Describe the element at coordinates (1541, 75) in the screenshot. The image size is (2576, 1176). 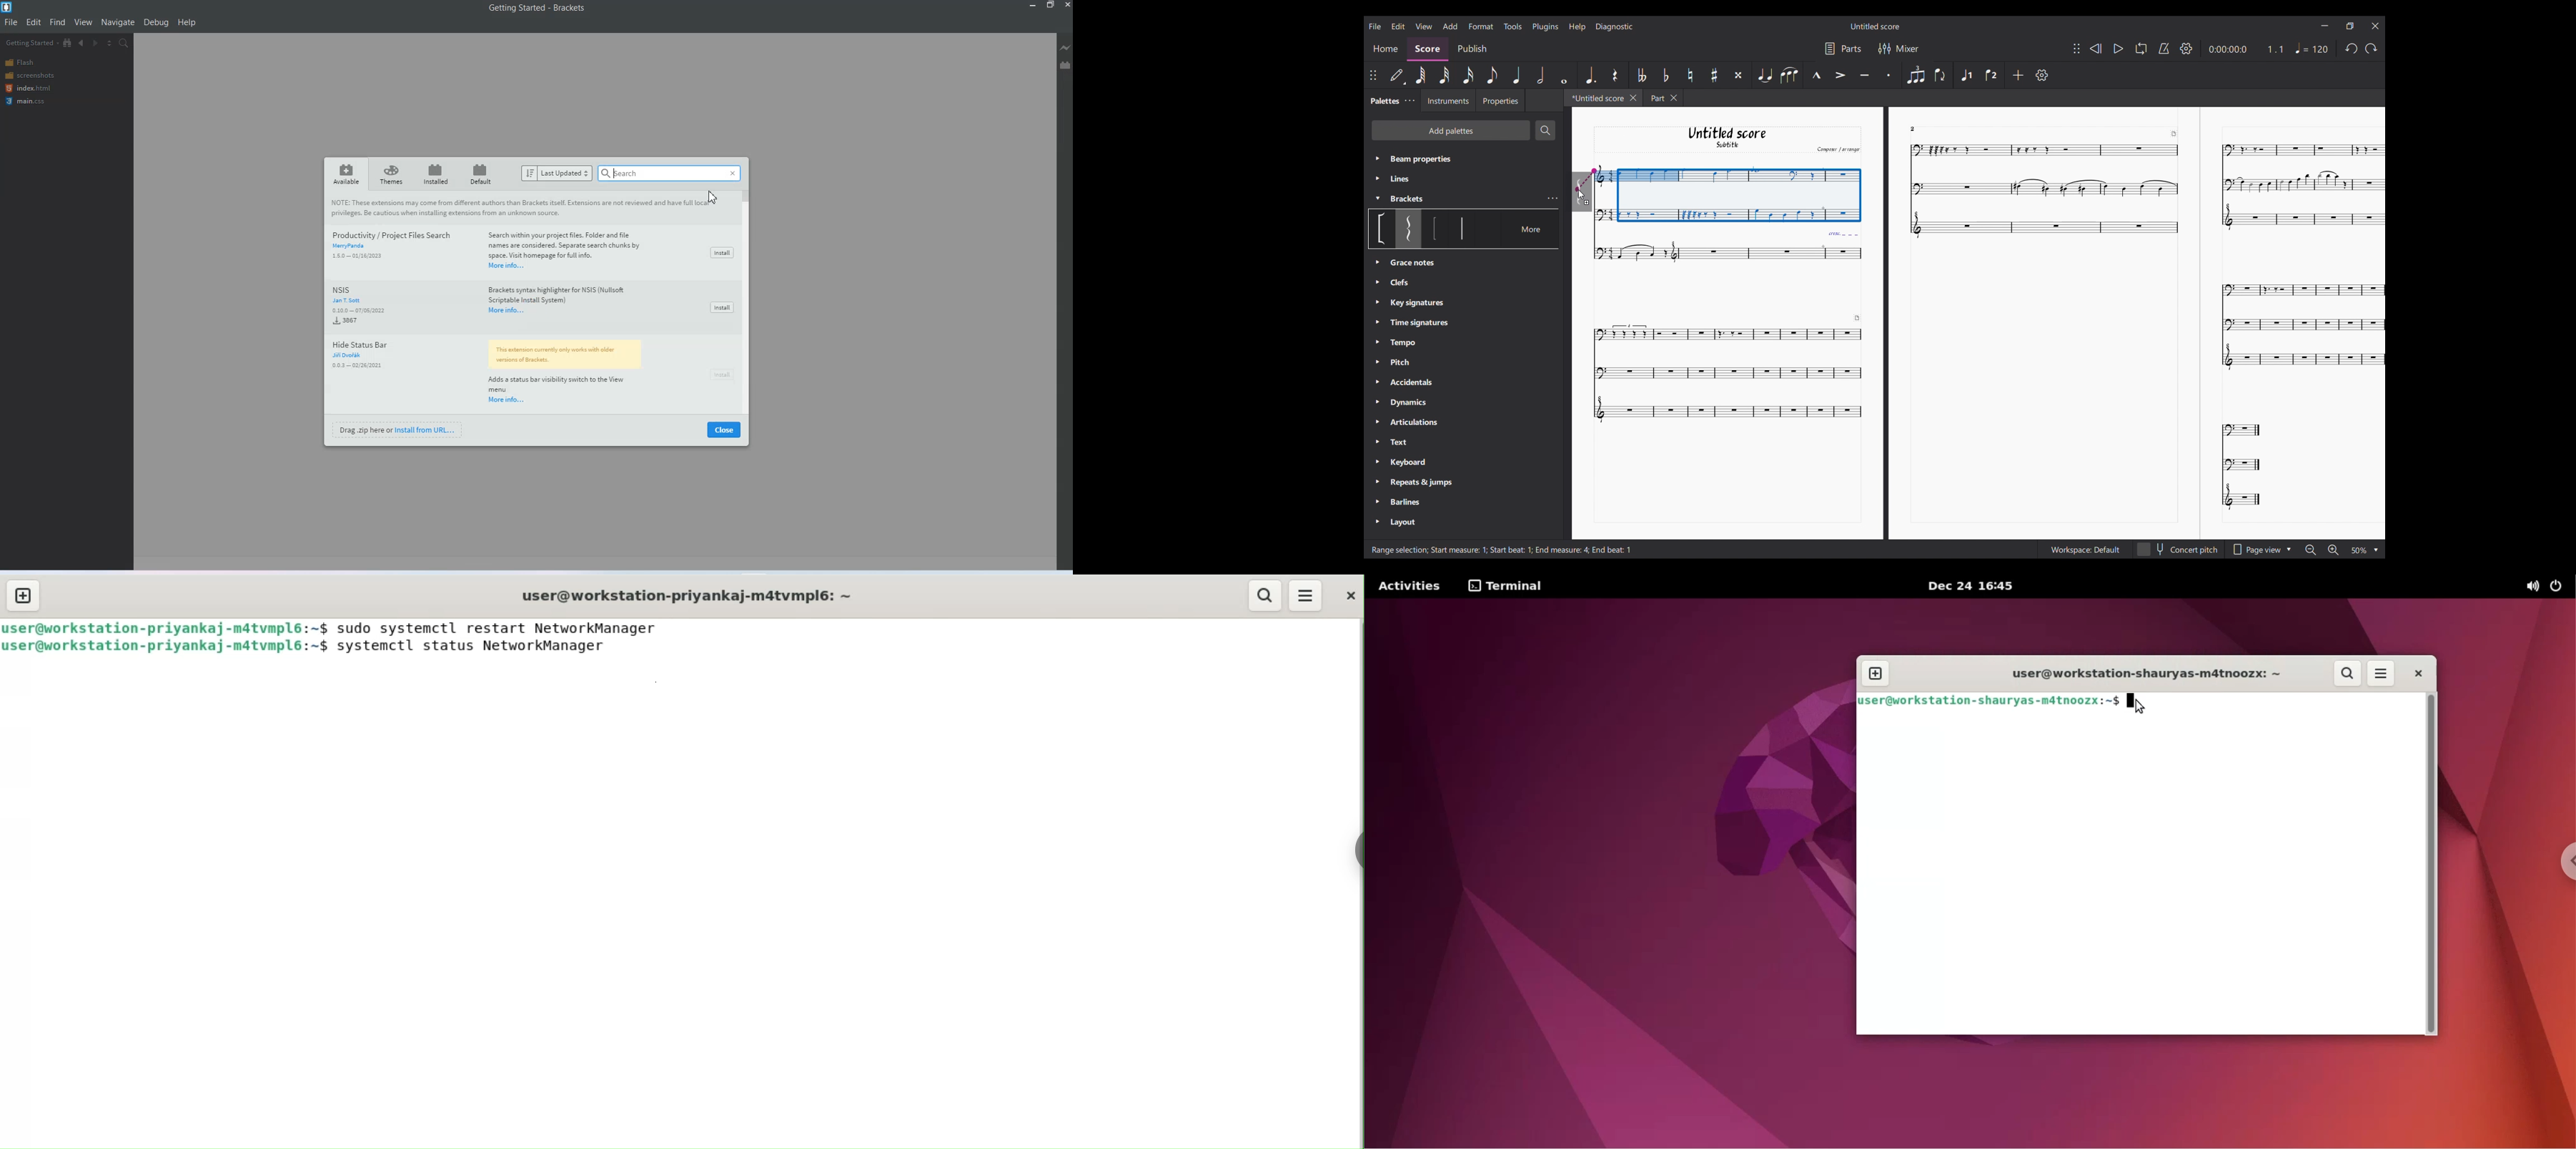
I see `Half note` at that location.